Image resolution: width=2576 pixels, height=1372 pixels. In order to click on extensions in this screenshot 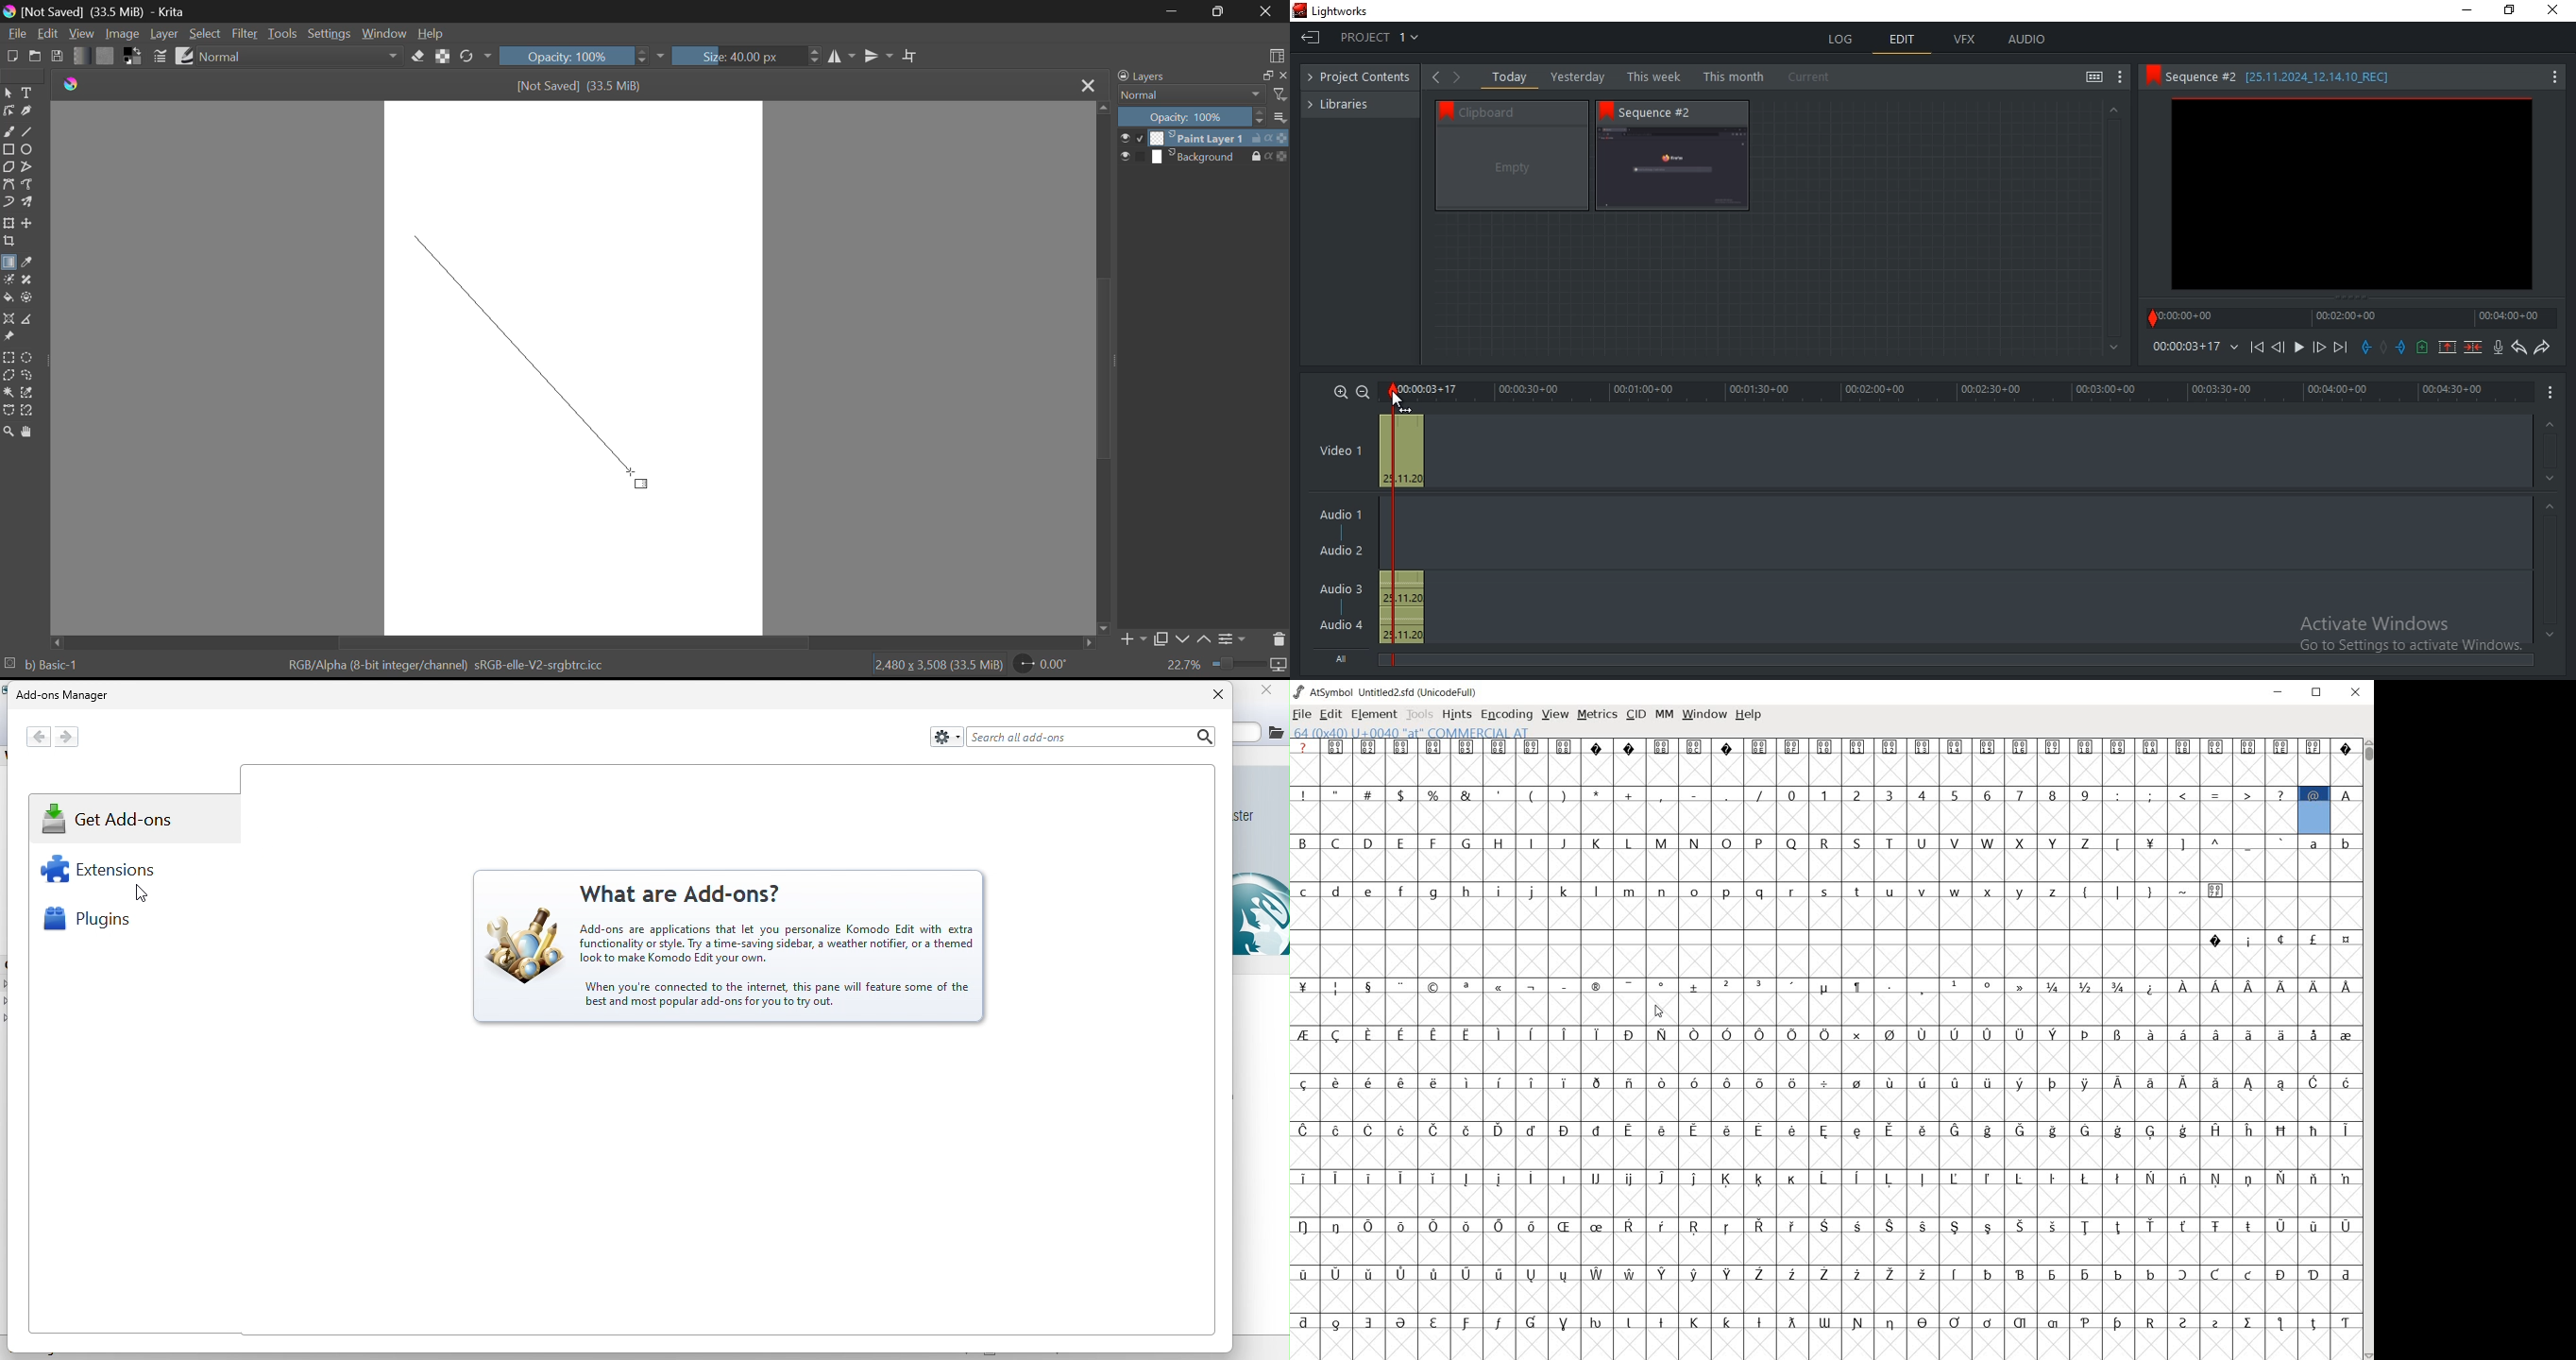, I will do `click(110, 875)`.